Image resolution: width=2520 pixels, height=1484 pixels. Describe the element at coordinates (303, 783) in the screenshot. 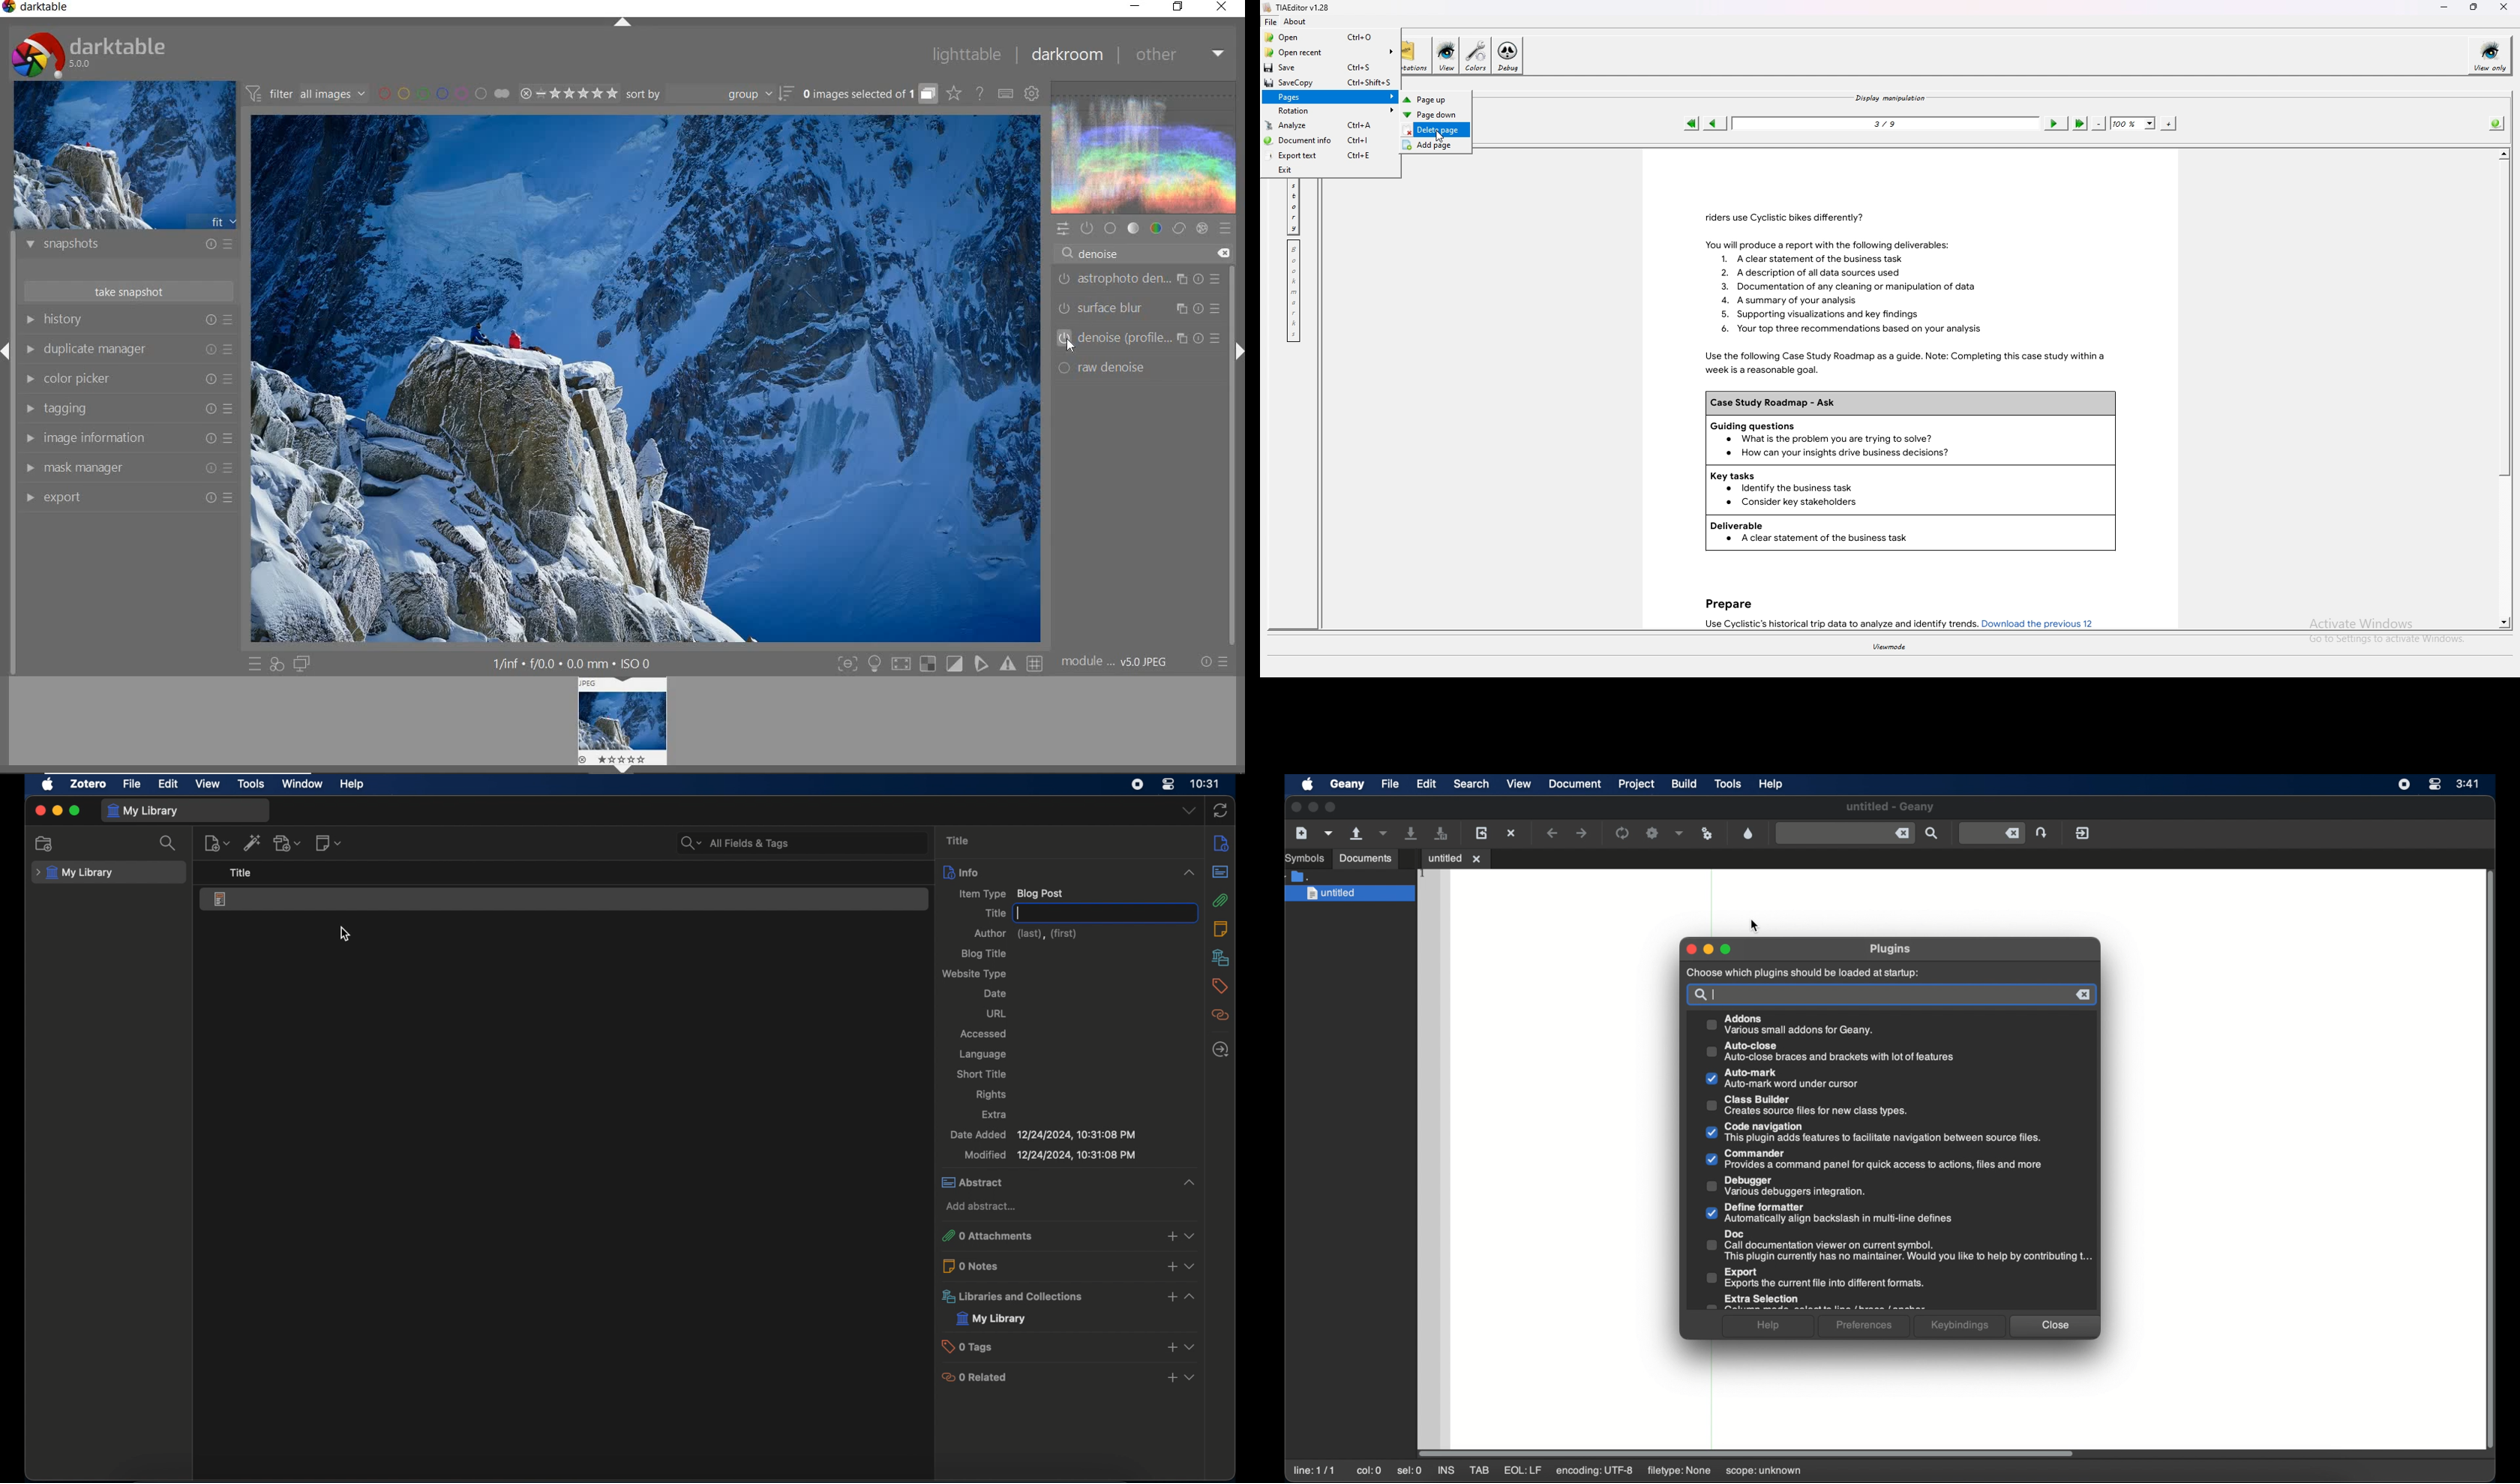

I see `window` at that location.